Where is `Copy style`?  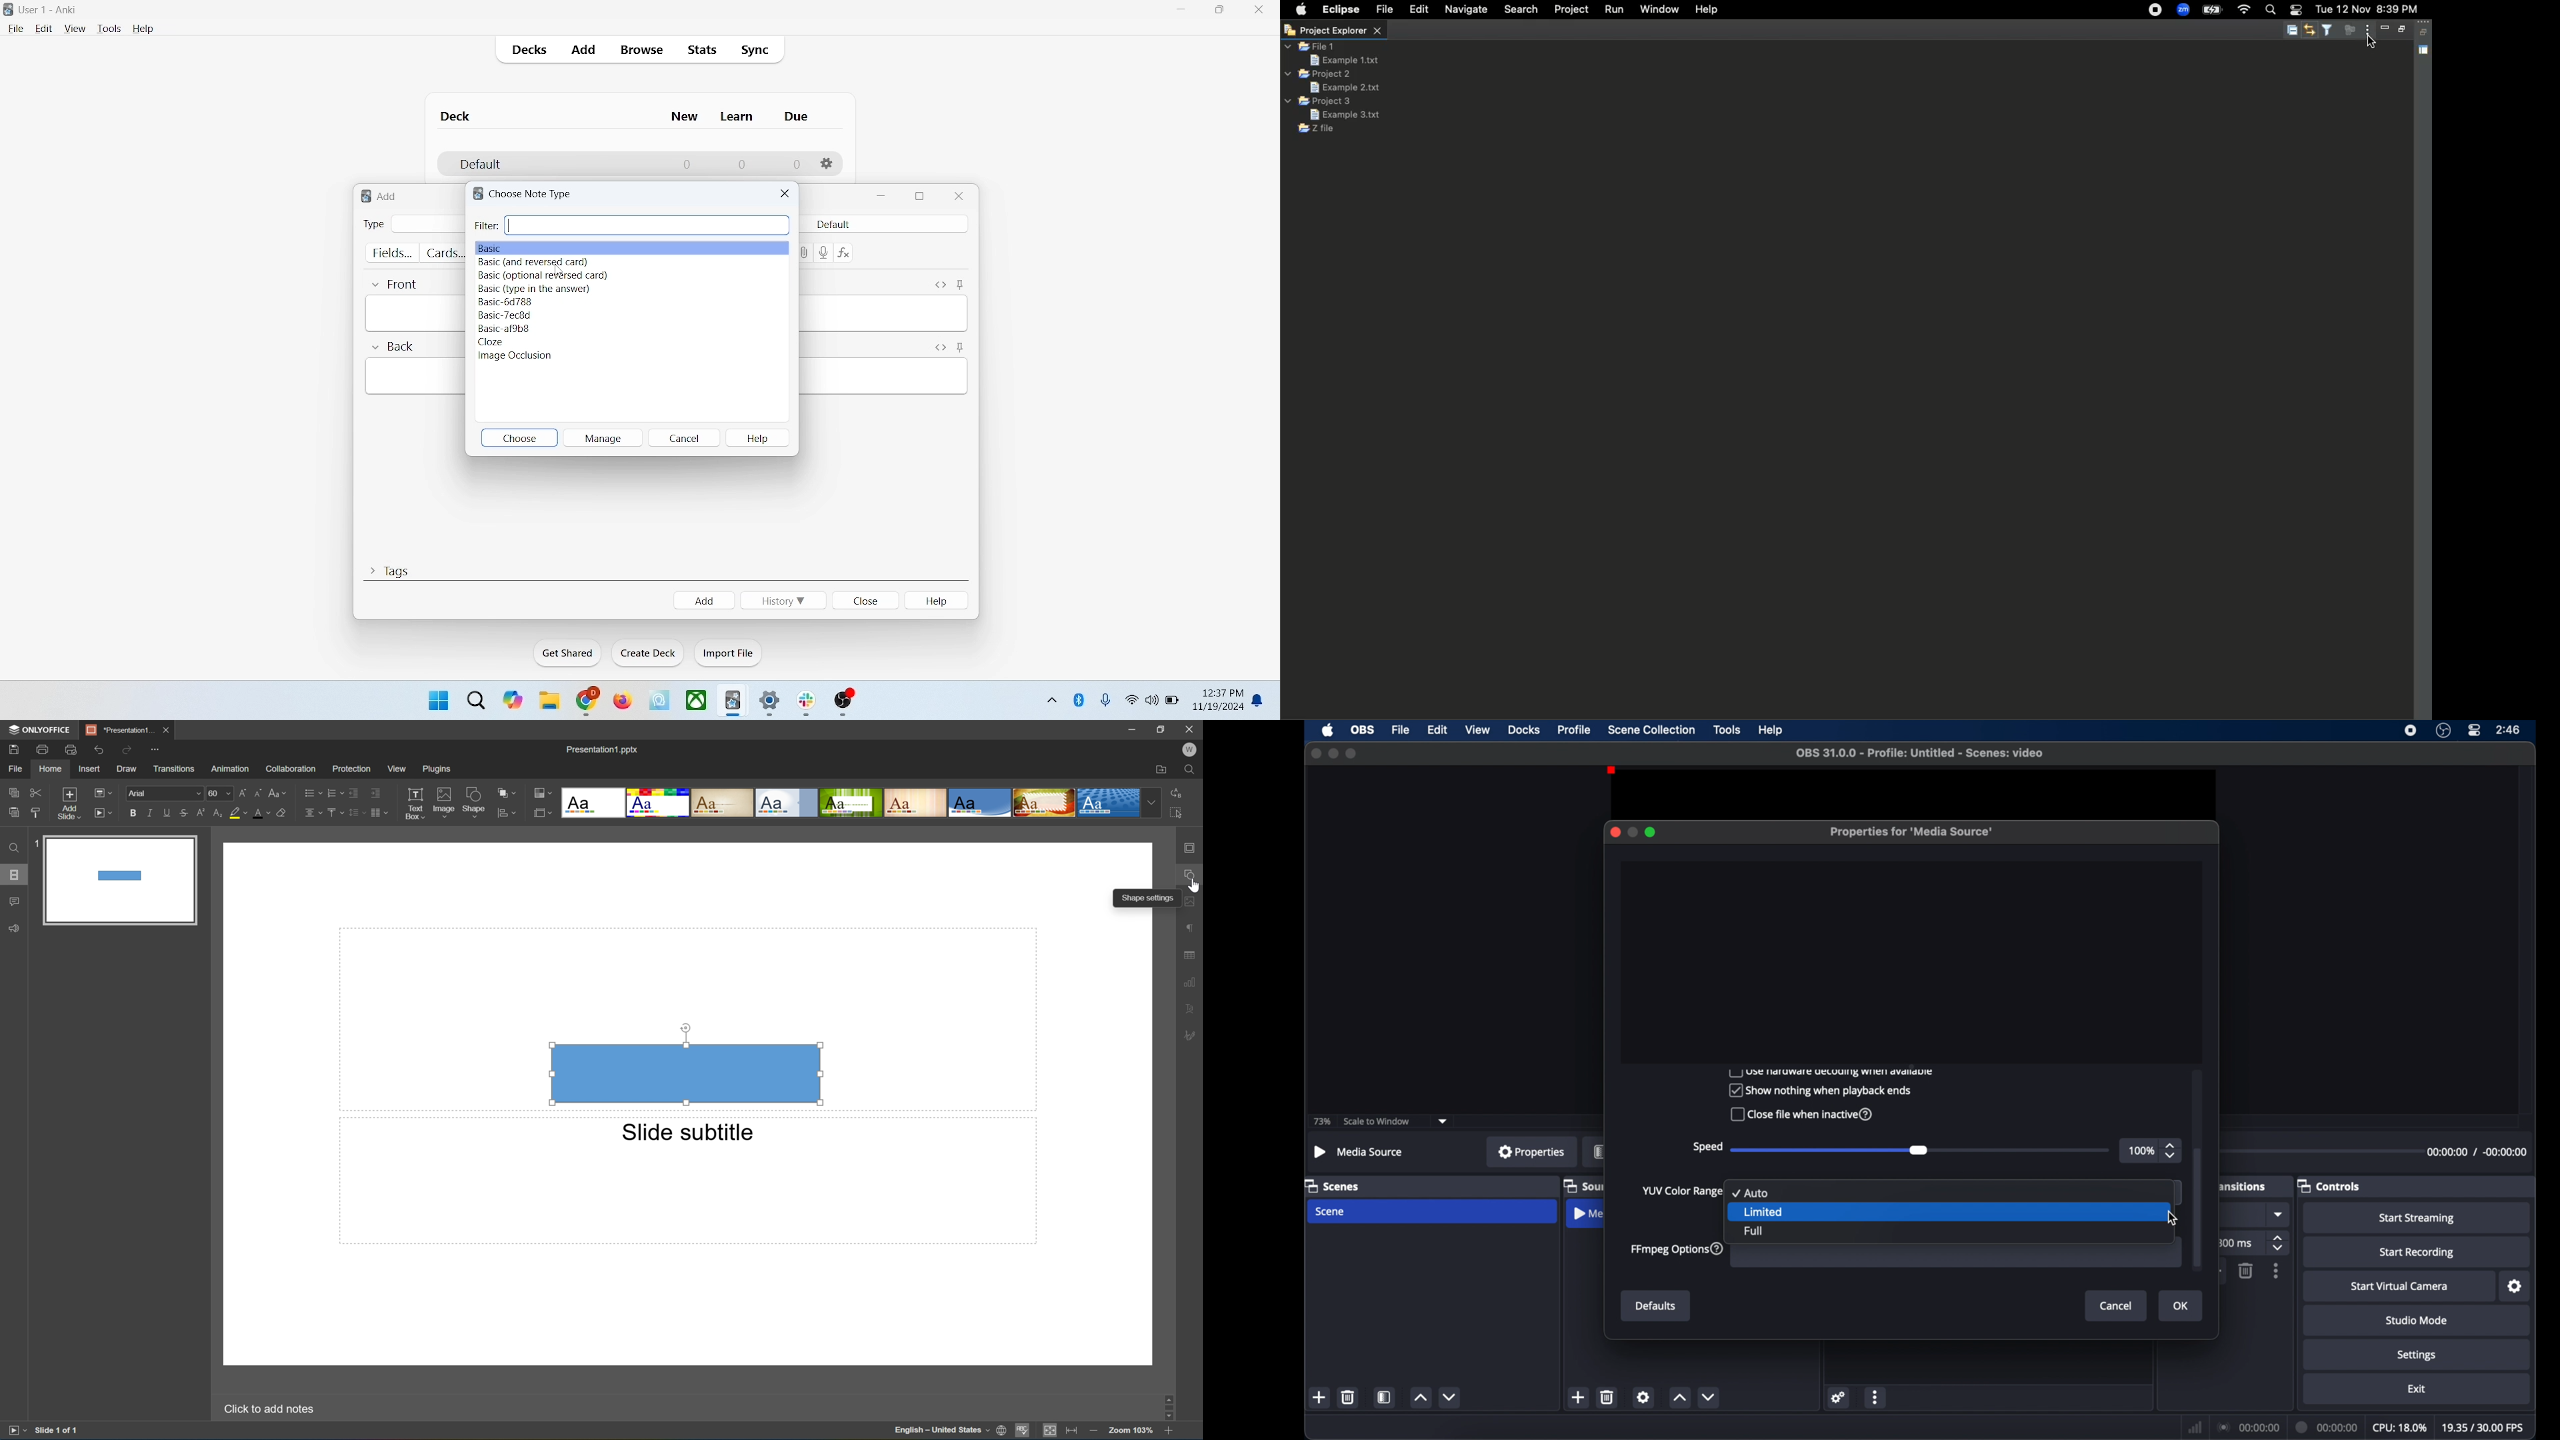 Copy style is located at coordinates (35, 811).